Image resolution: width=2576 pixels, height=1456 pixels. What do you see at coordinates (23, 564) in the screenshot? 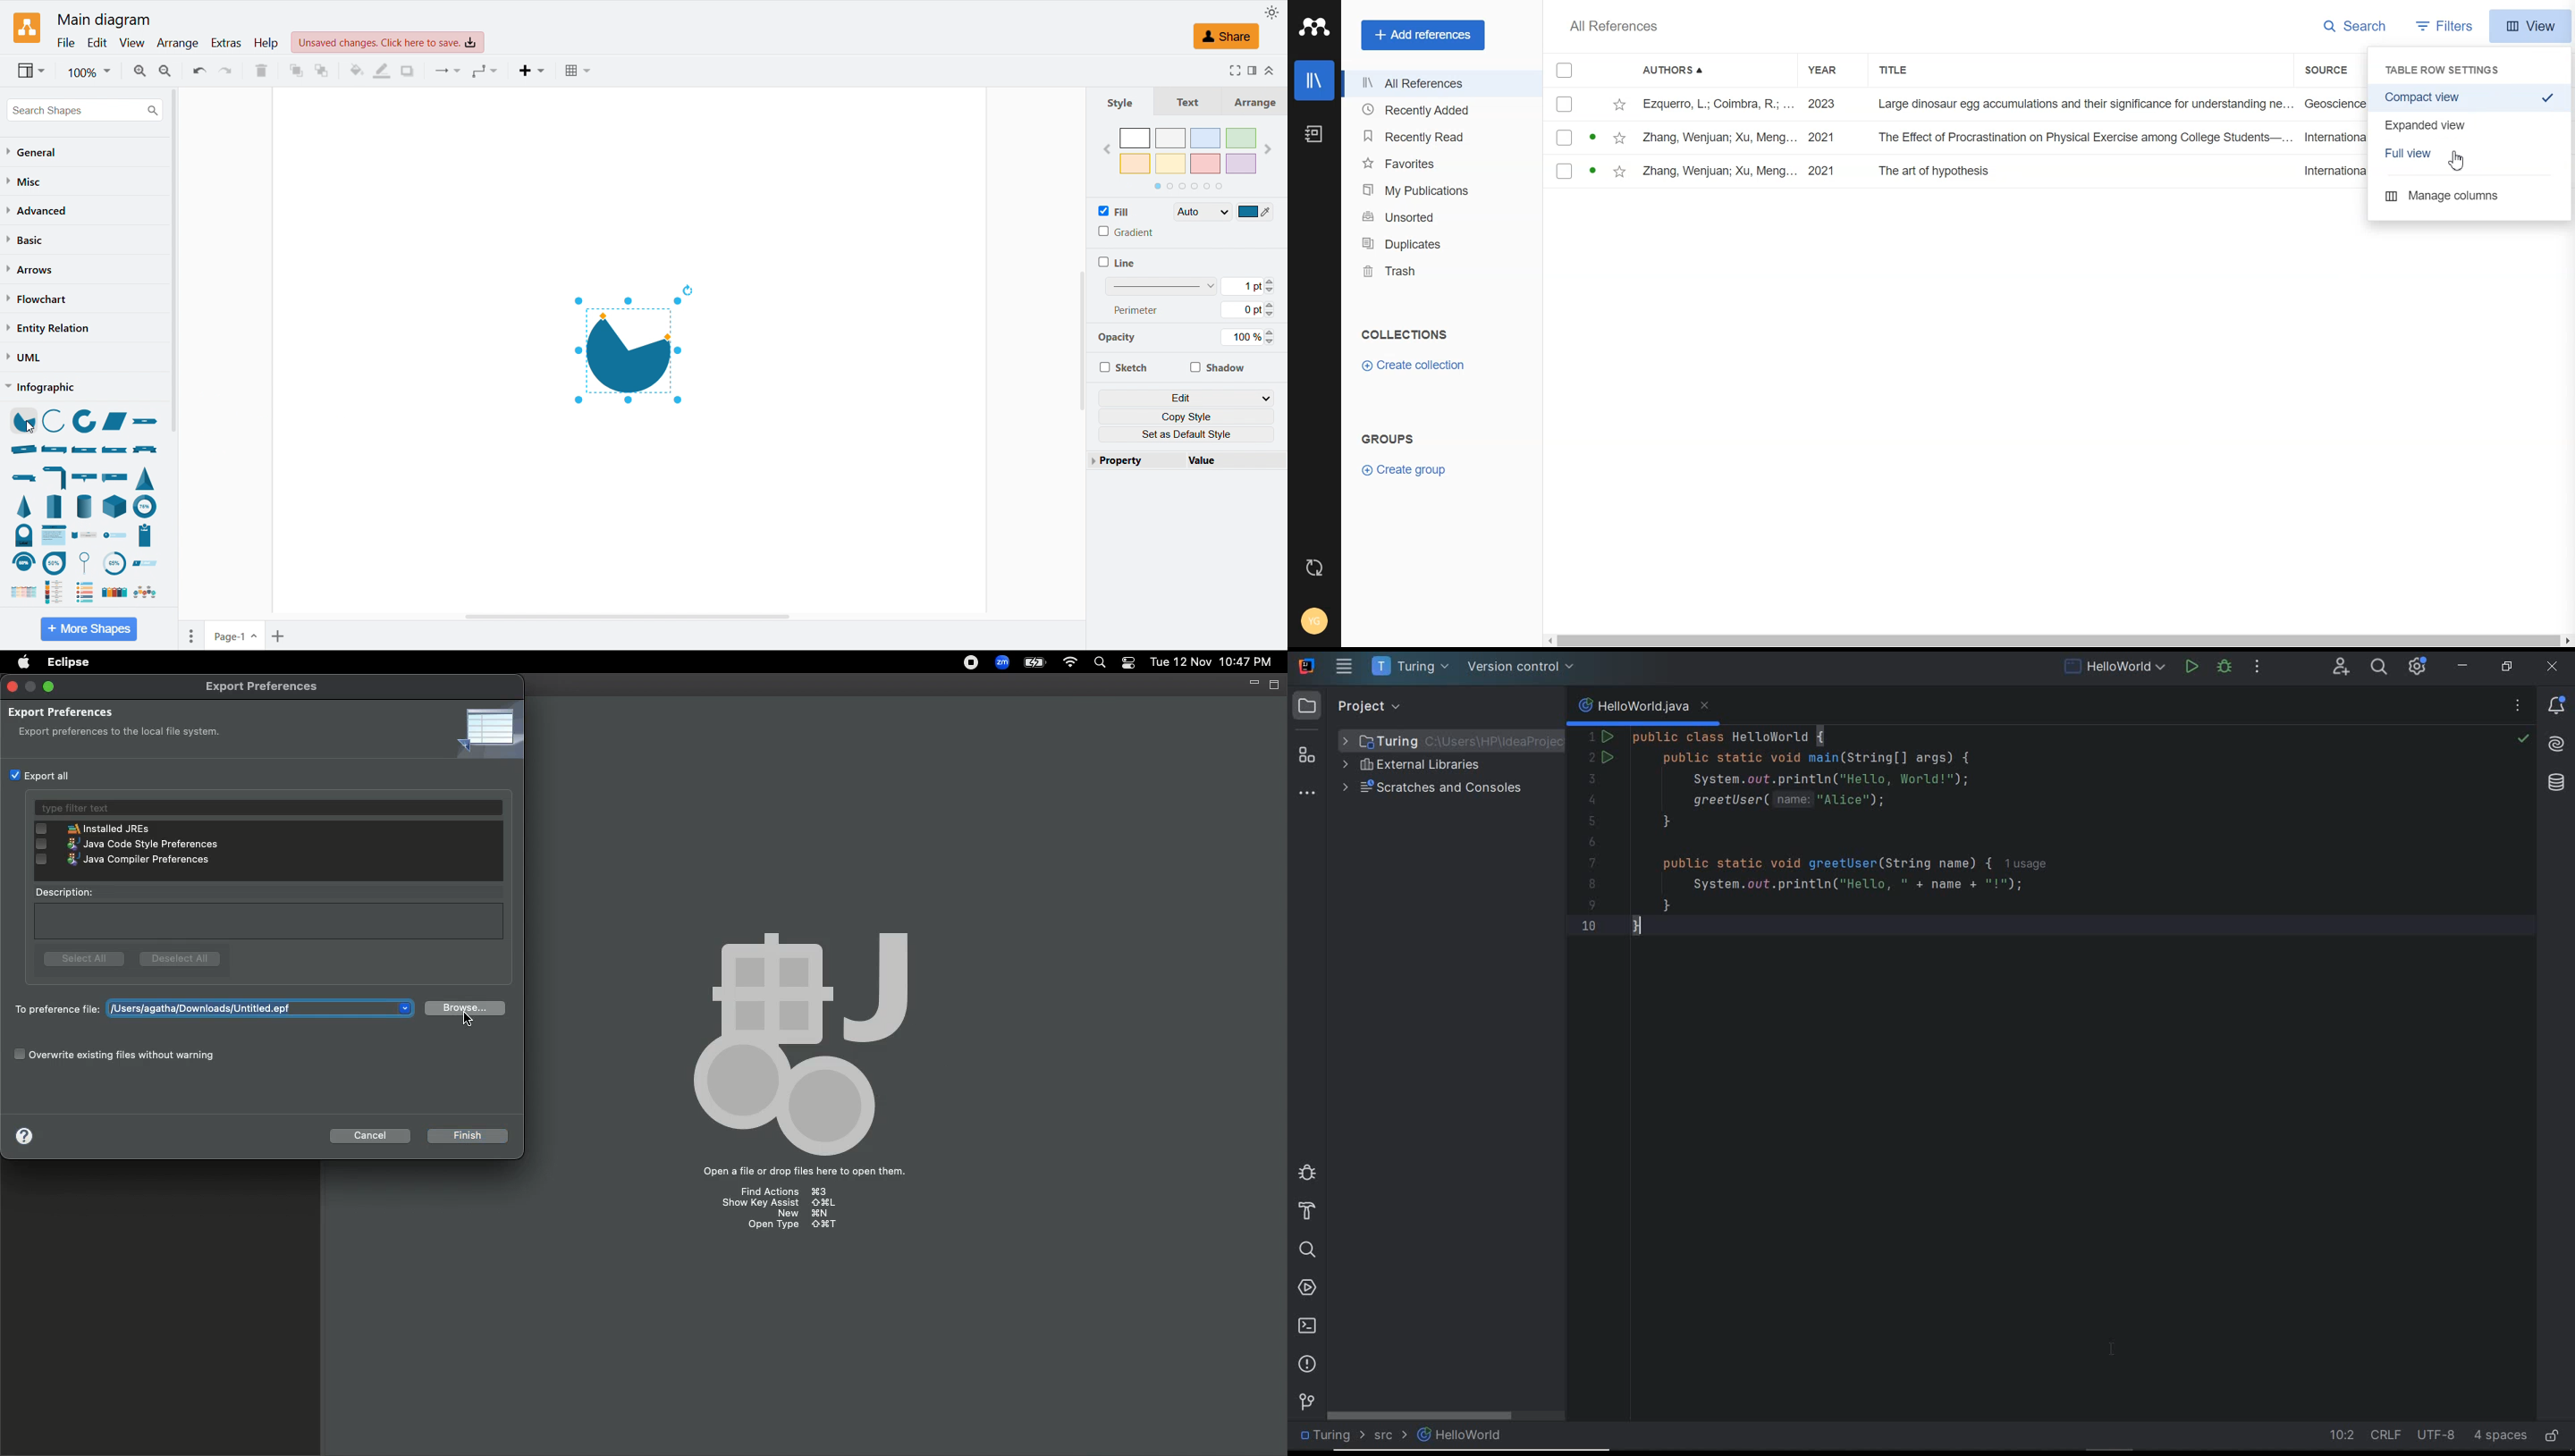
I see `bending arch` at bounding box center [23, 564].